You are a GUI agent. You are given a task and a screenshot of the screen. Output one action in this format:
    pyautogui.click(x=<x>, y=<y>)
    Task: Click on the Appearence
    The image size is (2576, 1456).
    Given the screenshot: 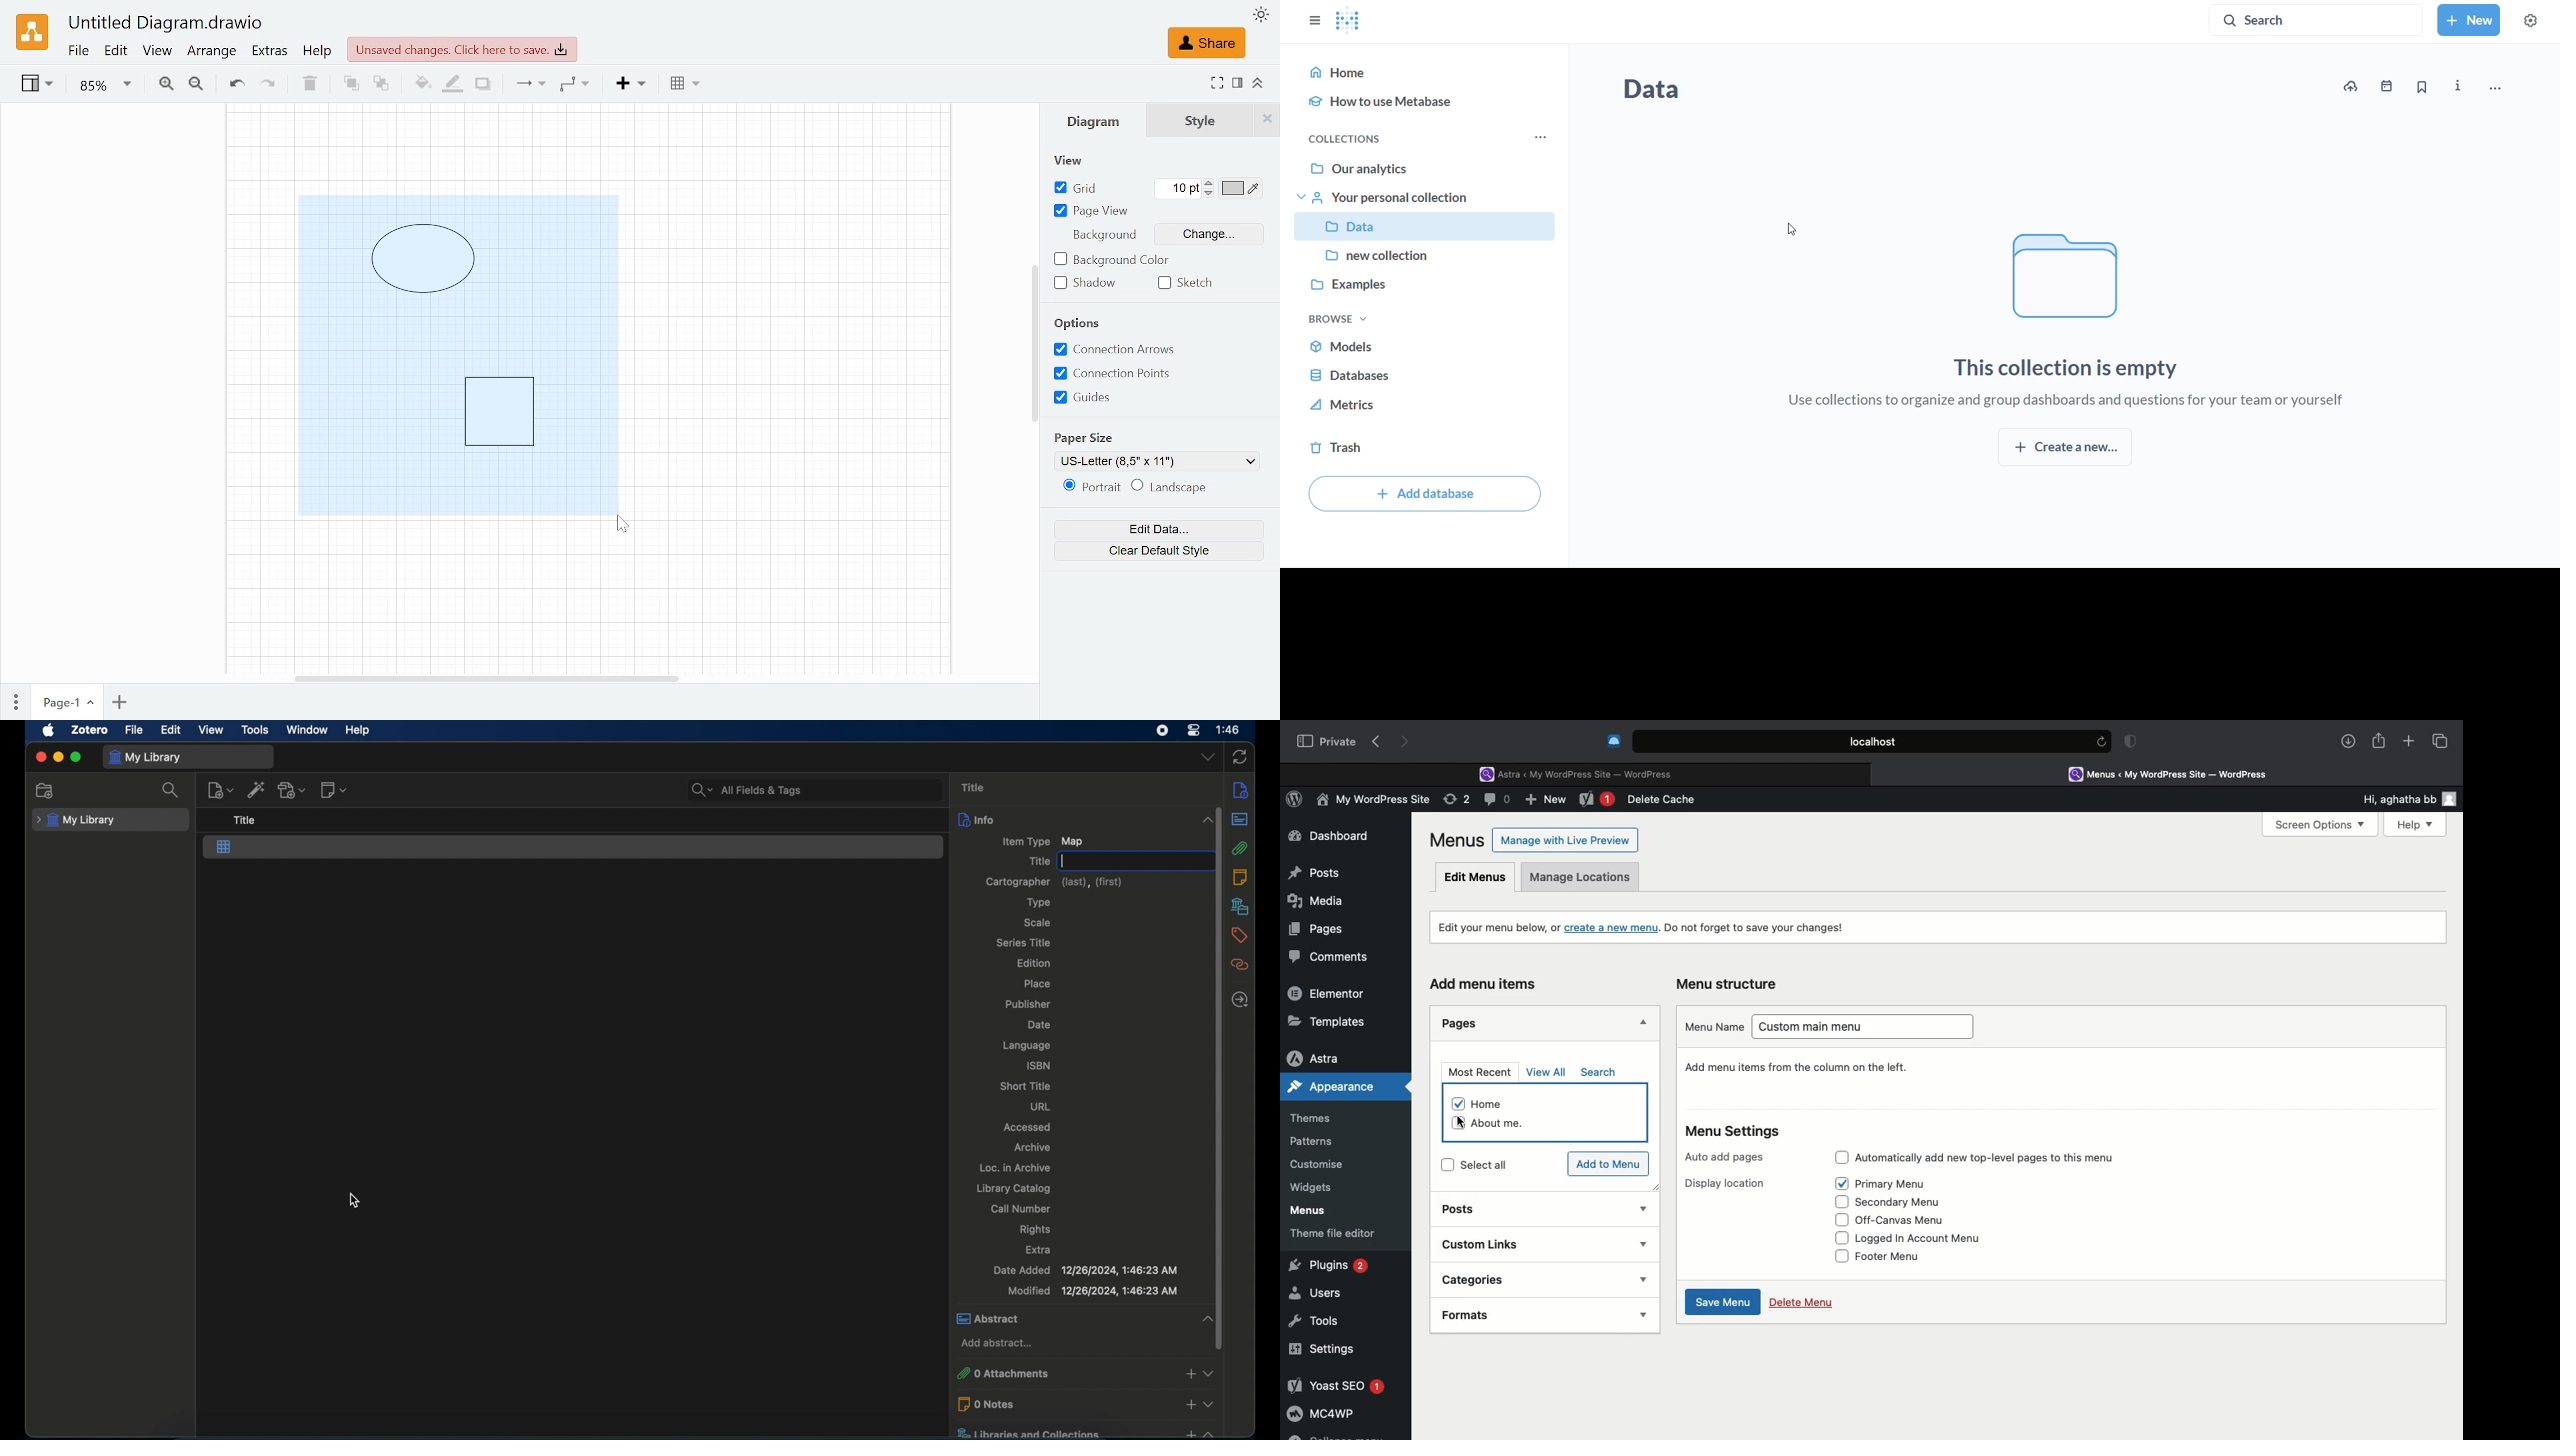 What is the action you would take?
    pyautogui.click(x=1260, y=14)
    